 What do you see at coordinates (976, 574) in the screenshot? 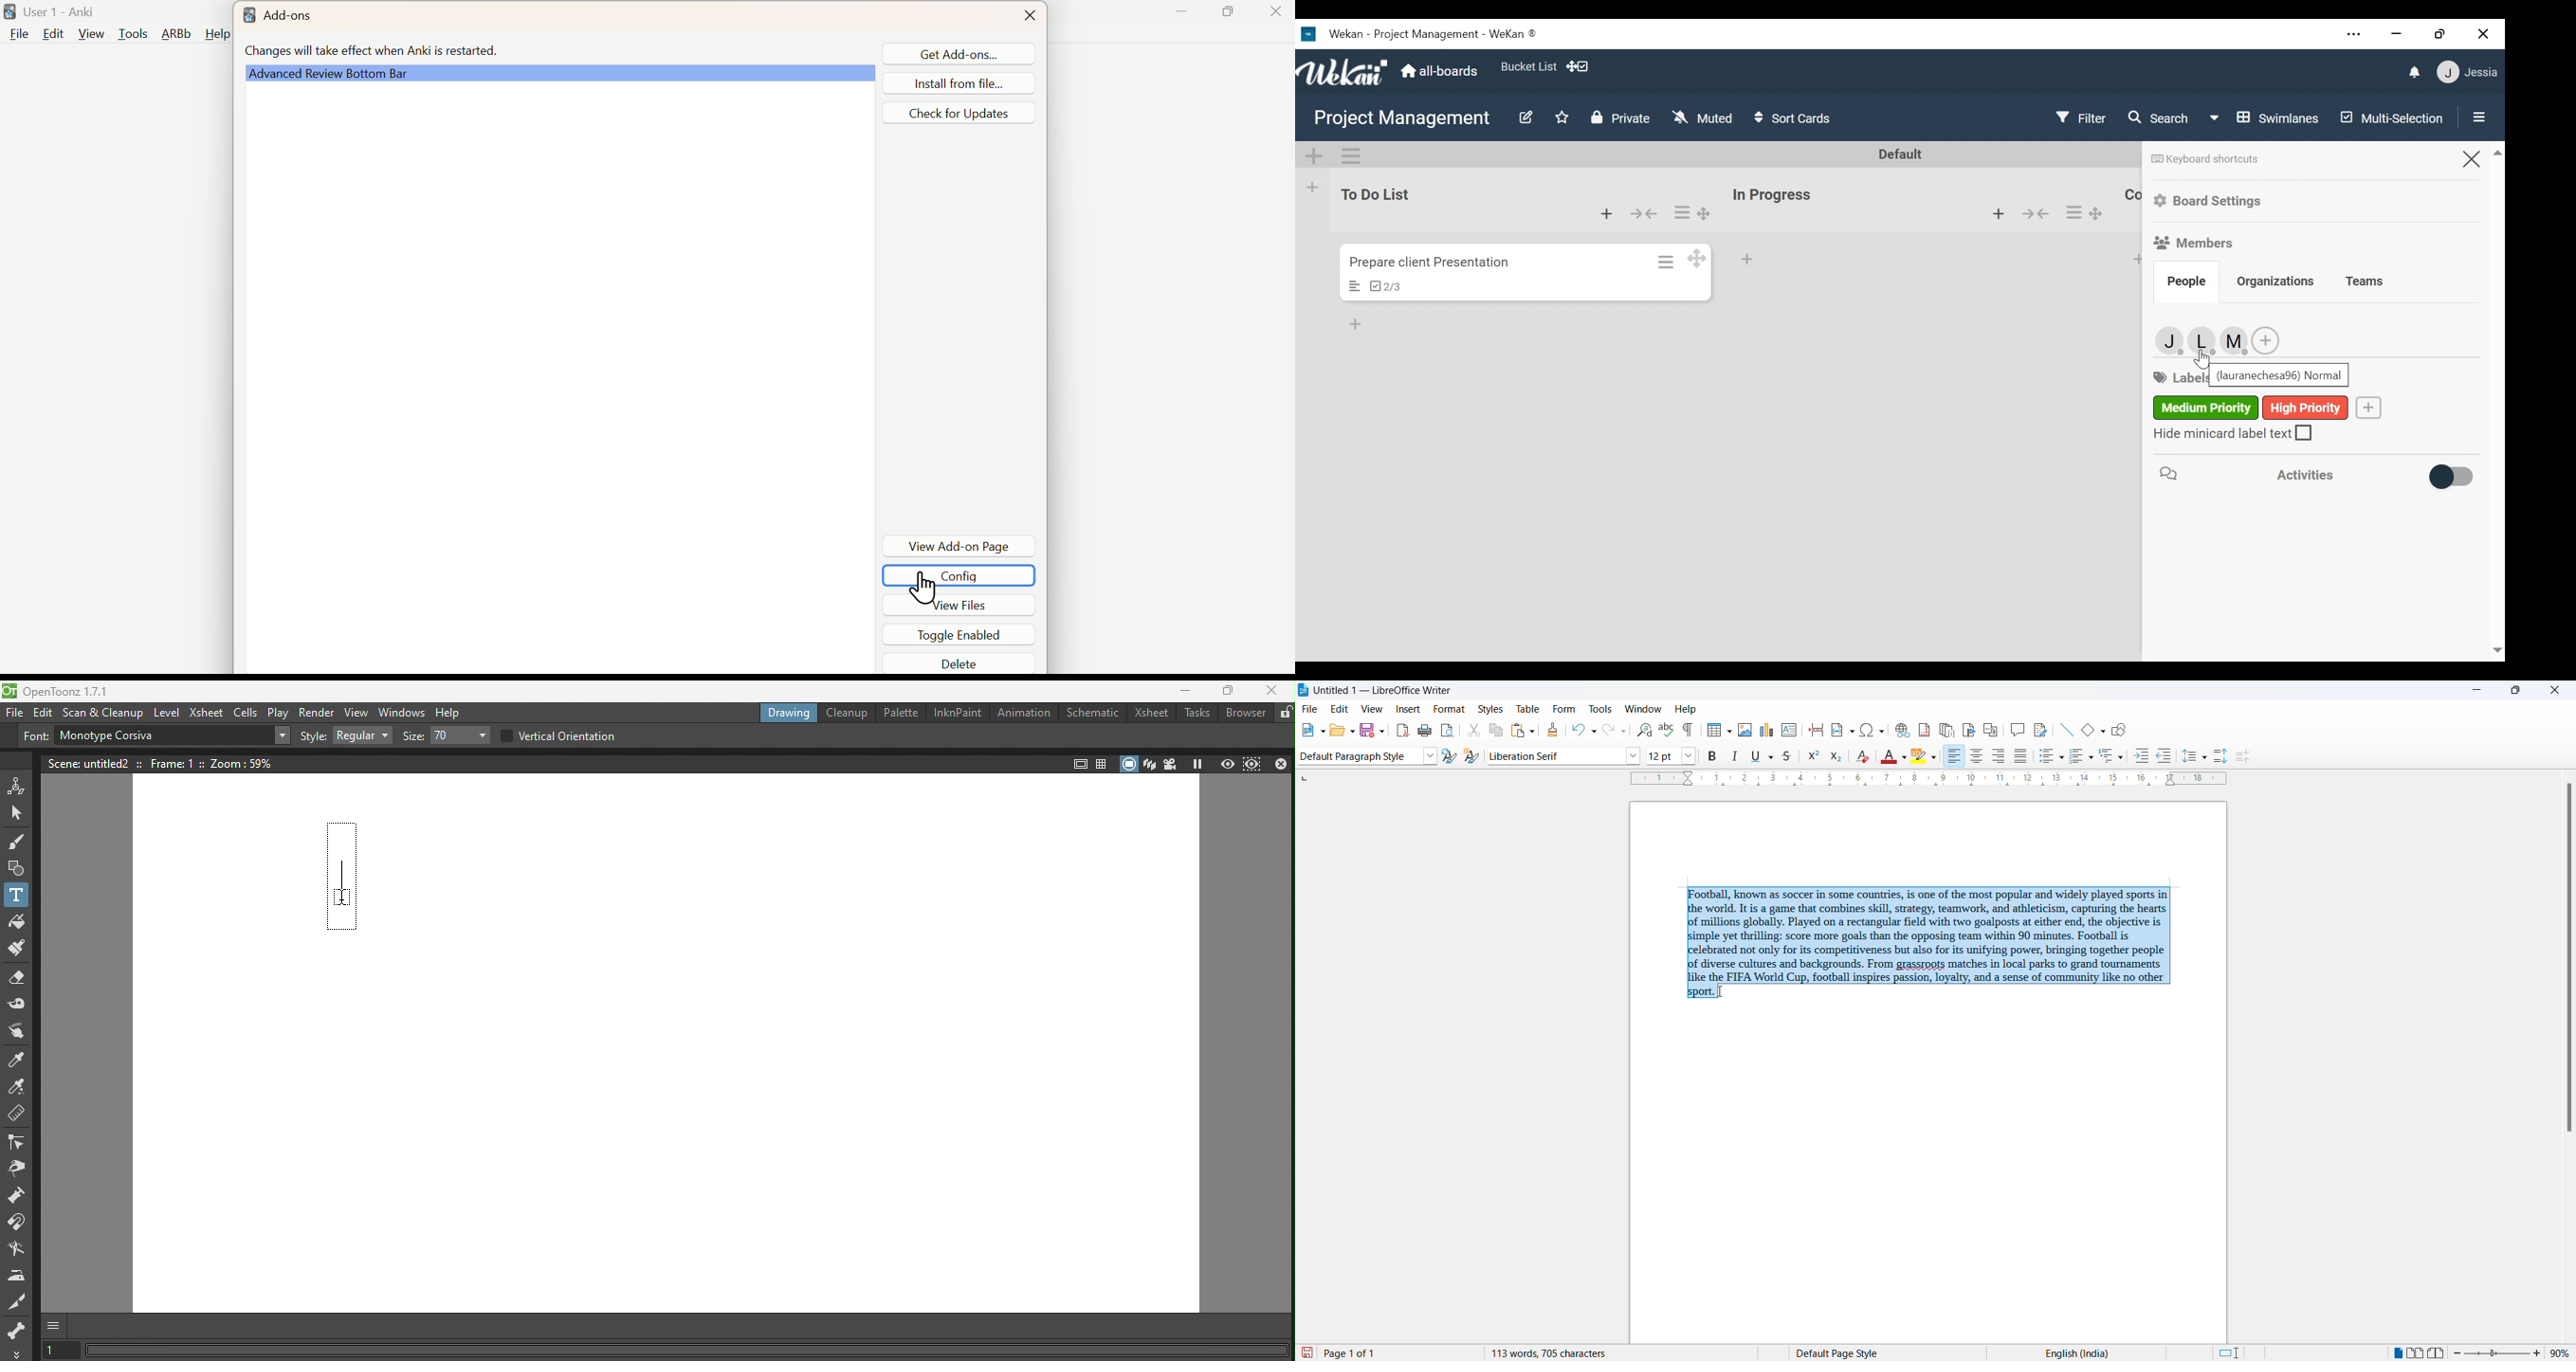
I see `COnfig` at bounding box center [976, 574].